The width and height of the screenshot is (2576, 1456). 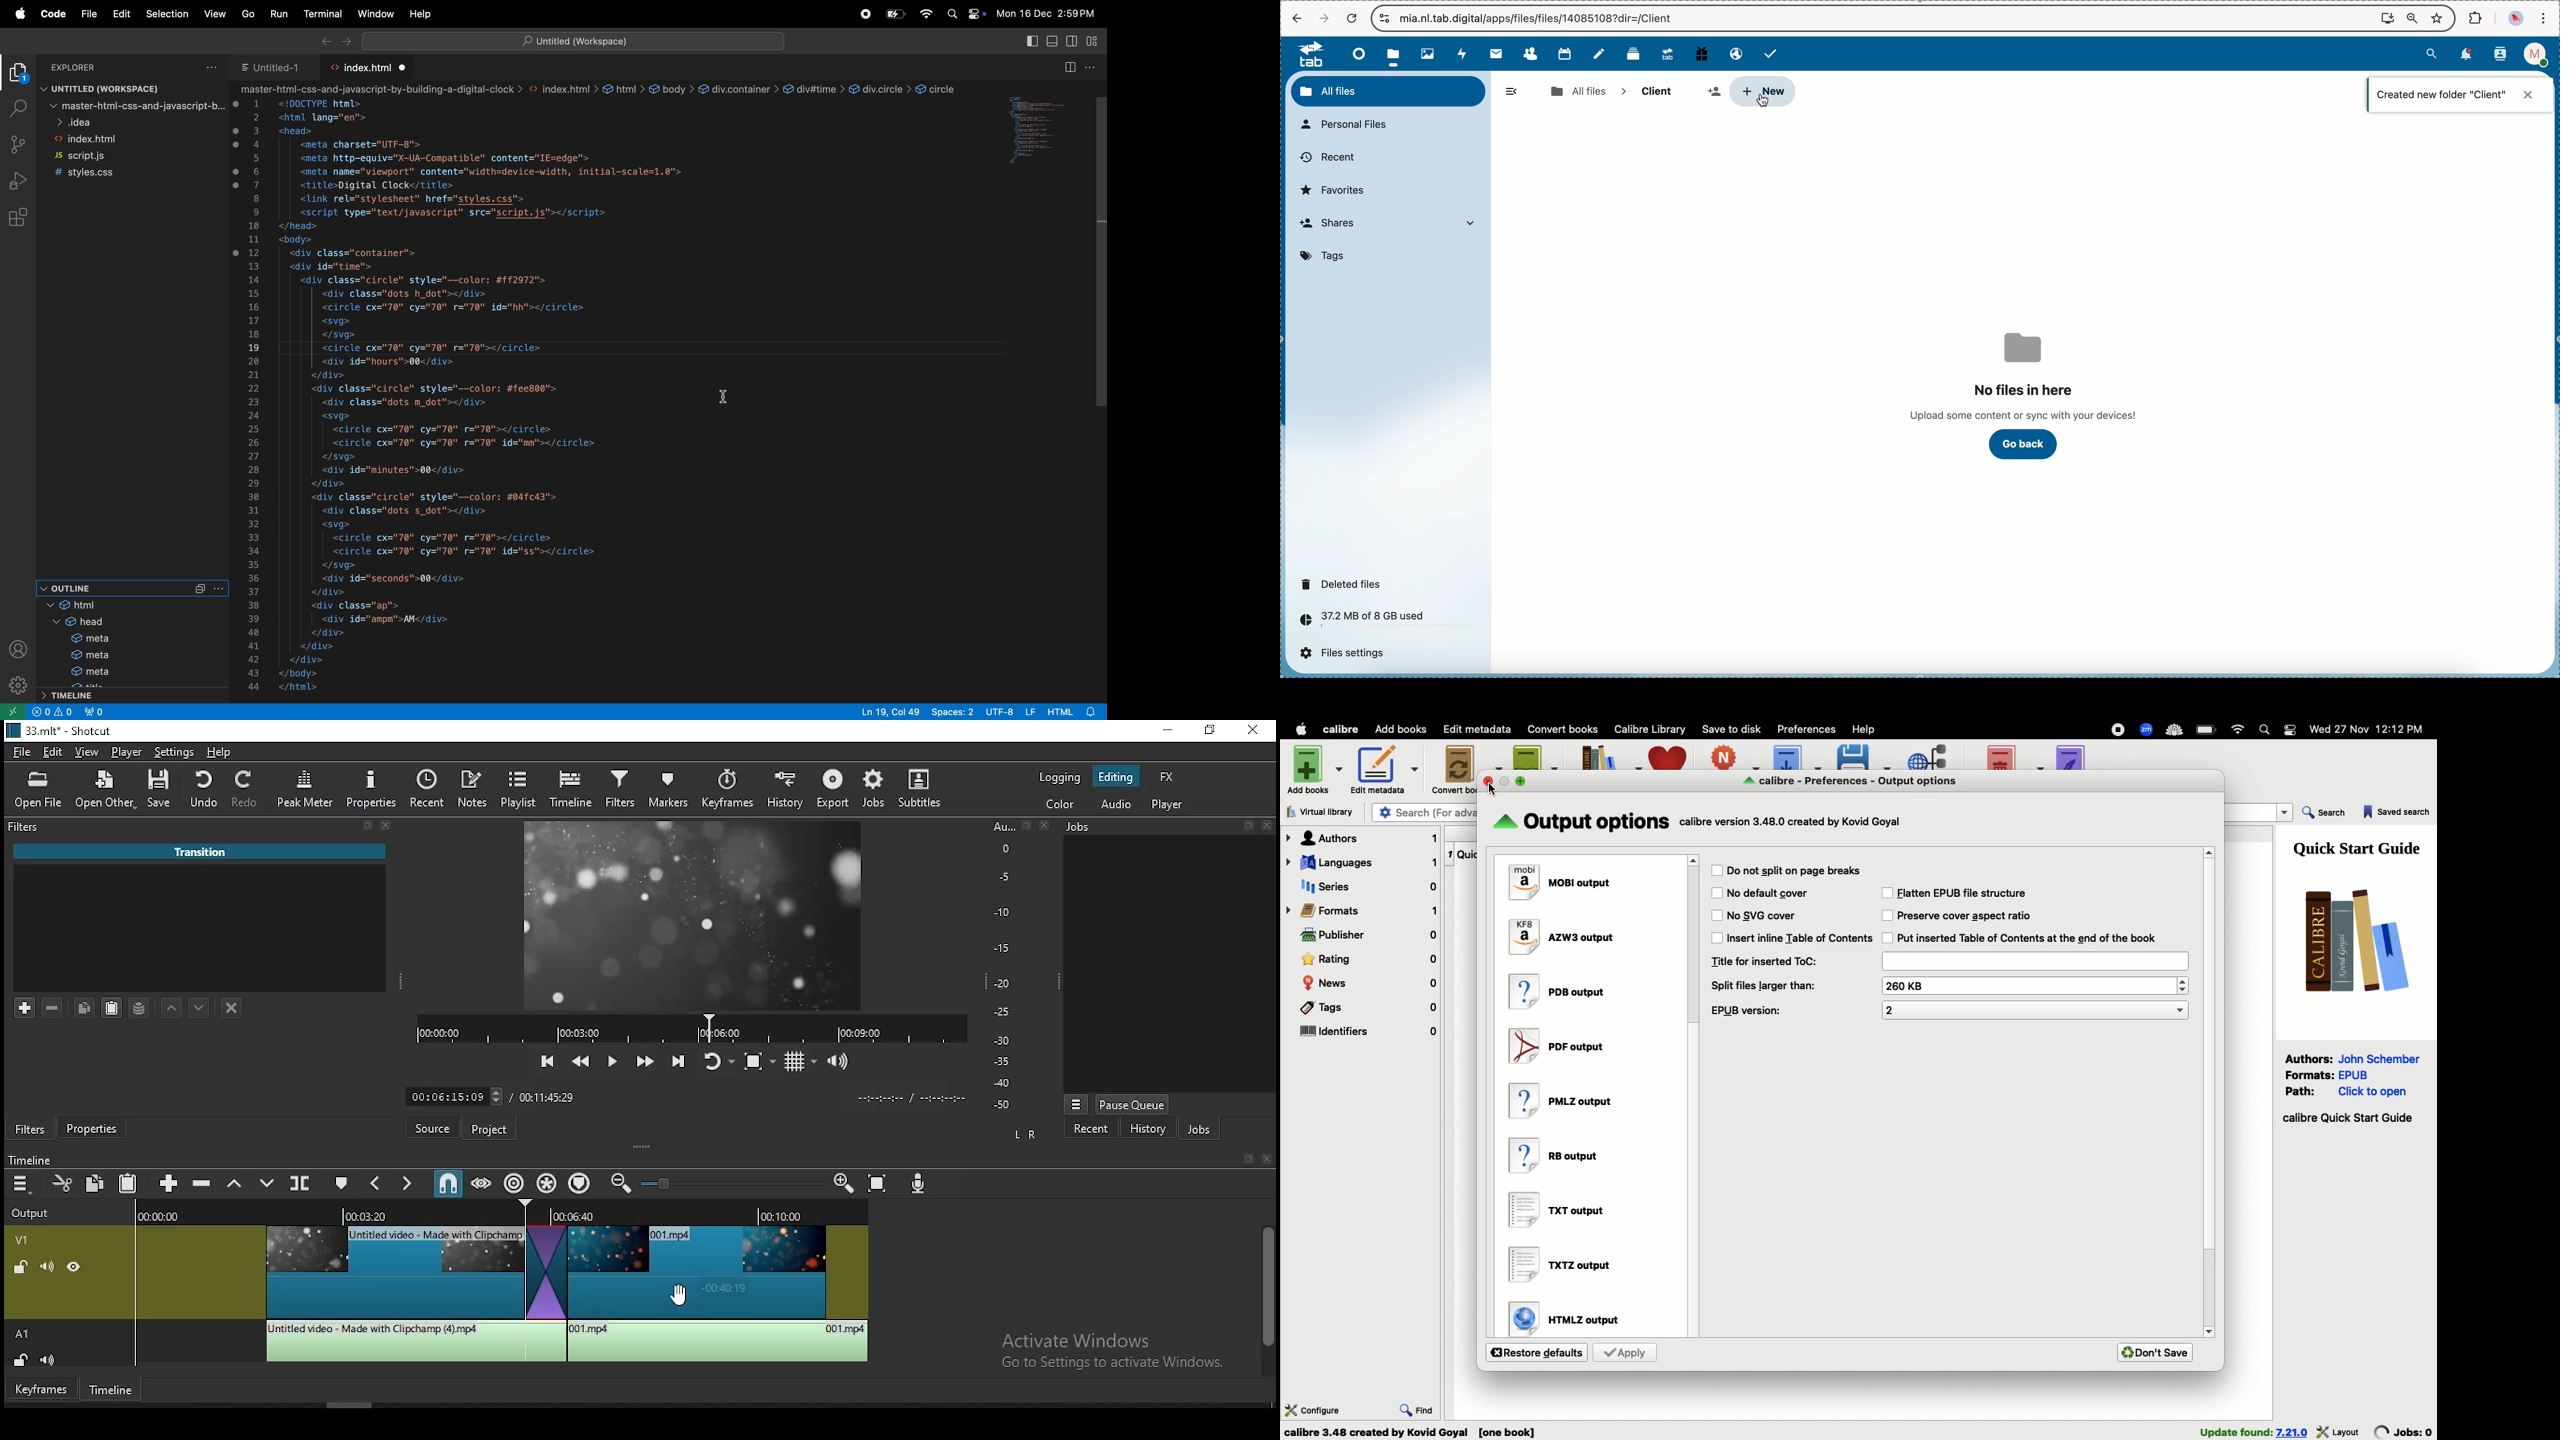 I want to click on Restore defaults, so click(x=1537, y=1352).